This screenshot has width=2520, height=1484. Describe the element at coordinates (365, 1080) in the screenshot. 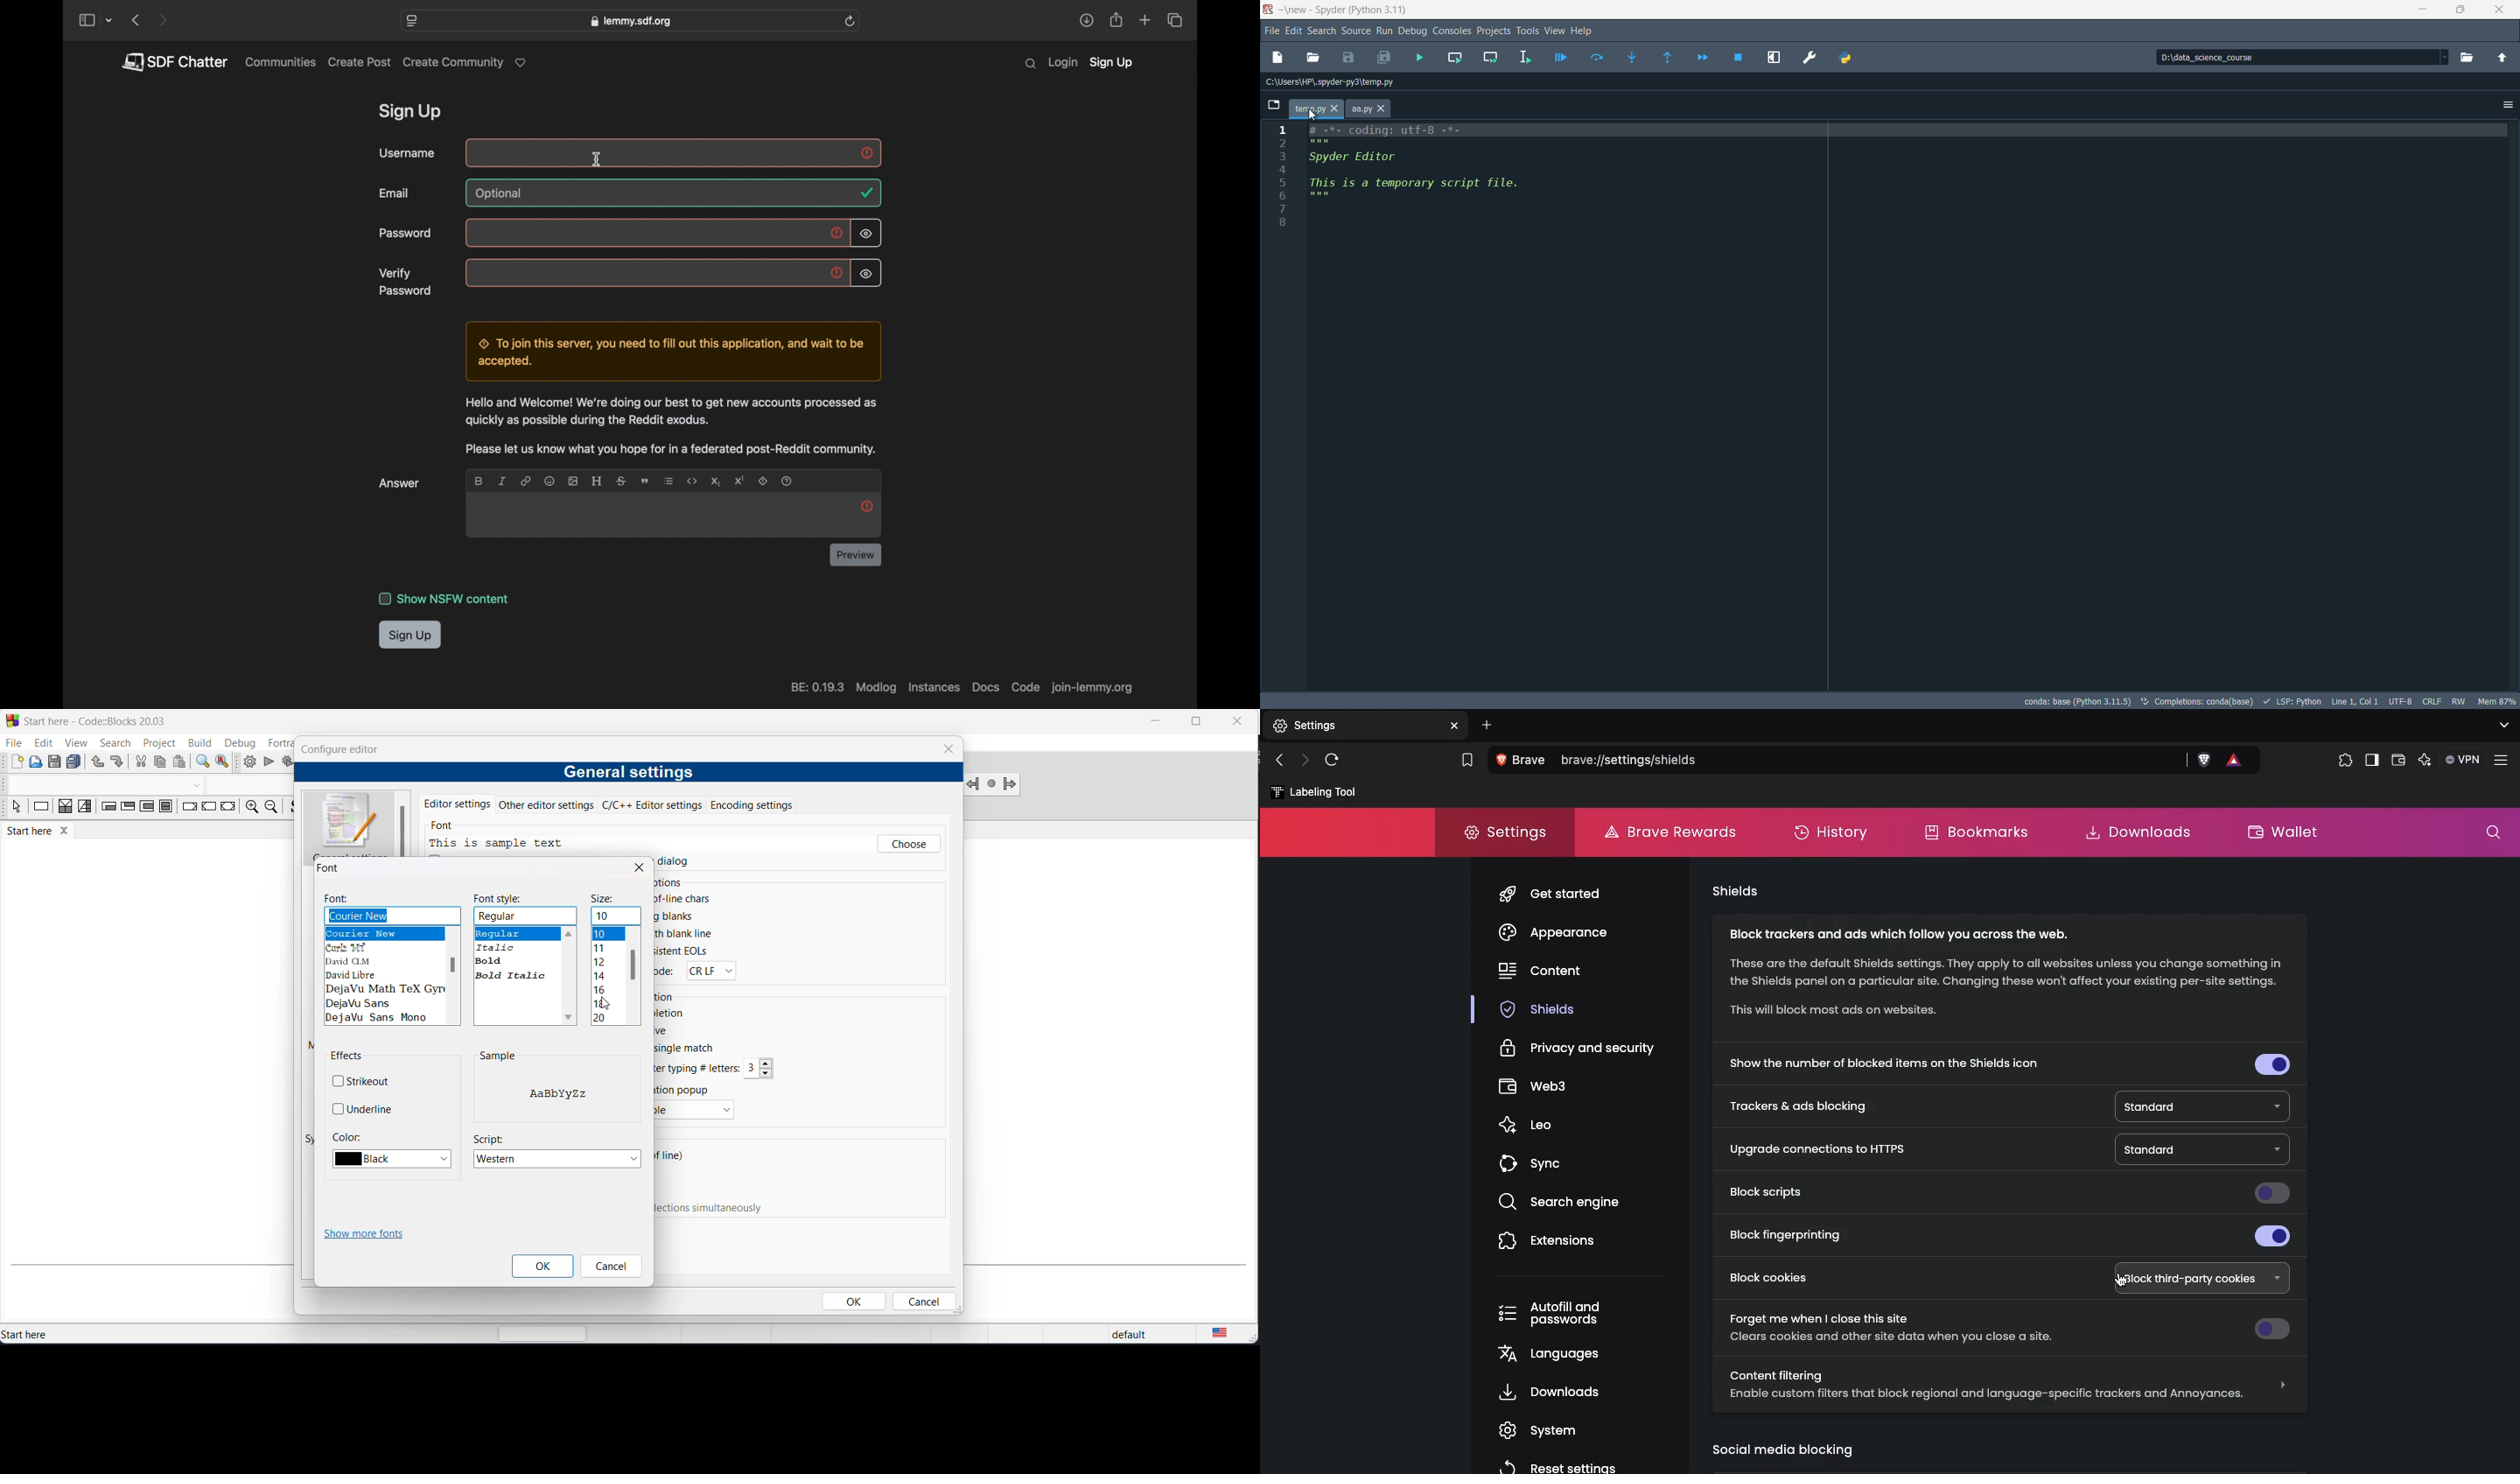

I see `strikeout checkbox` at that location.